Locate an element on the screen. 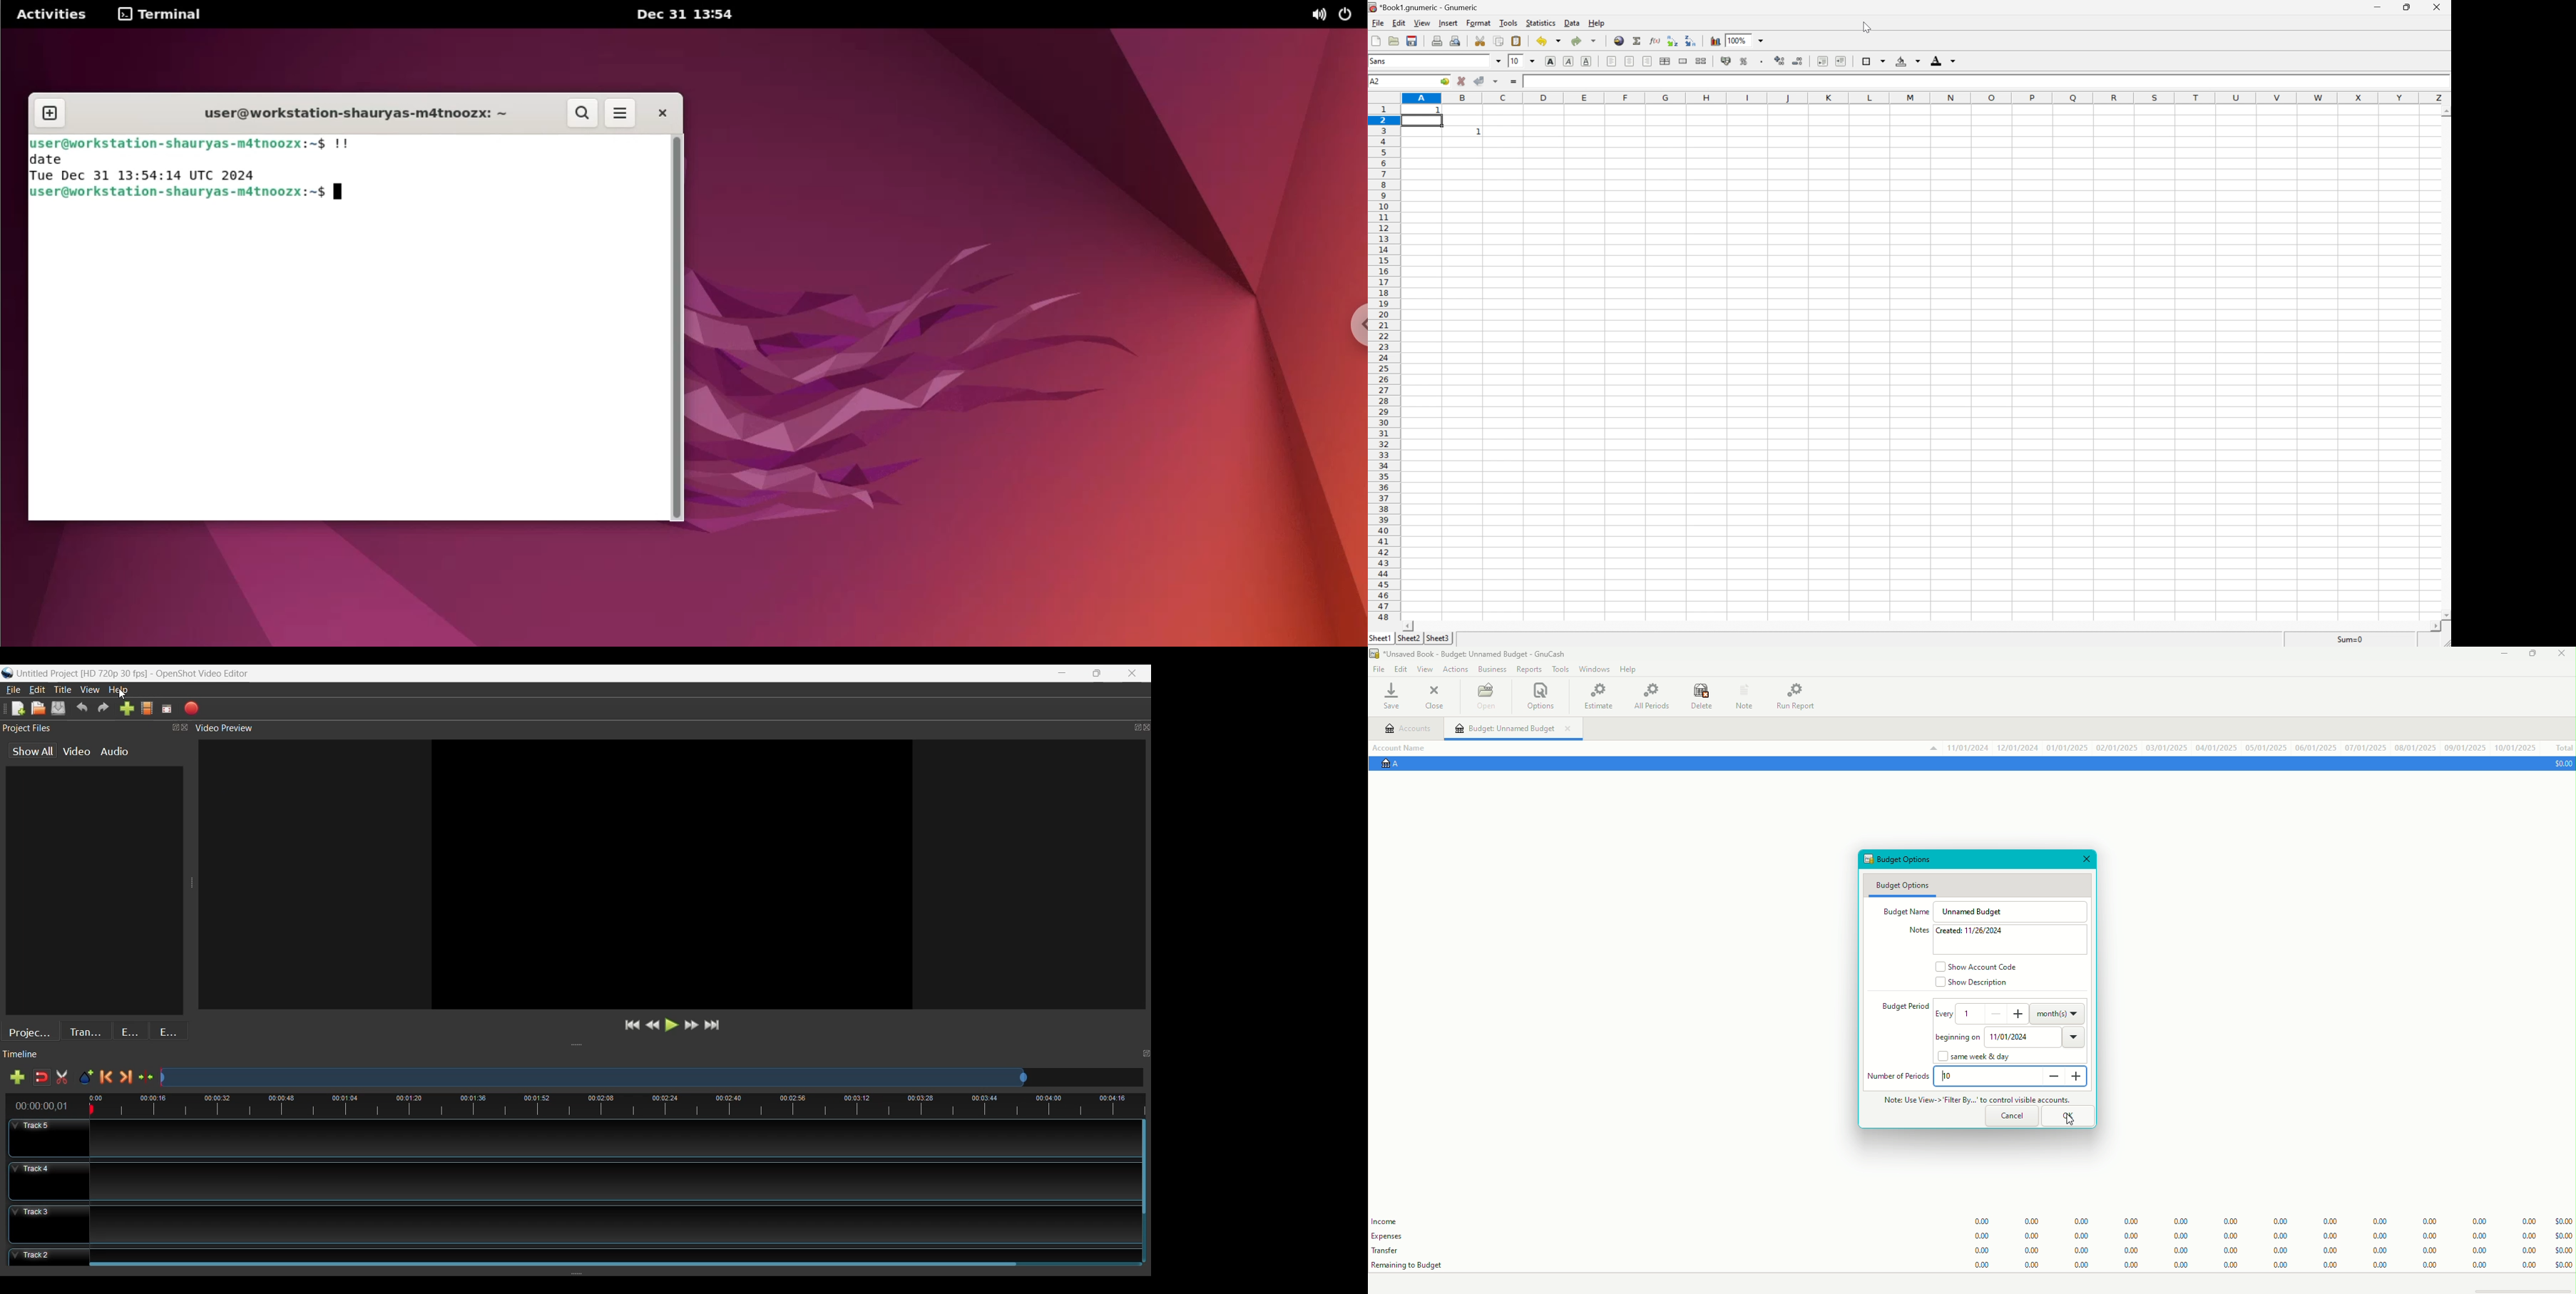 The height and width of the screenshot is (1316, 2576). create a new workbook is located at coordinates (1376, 41).